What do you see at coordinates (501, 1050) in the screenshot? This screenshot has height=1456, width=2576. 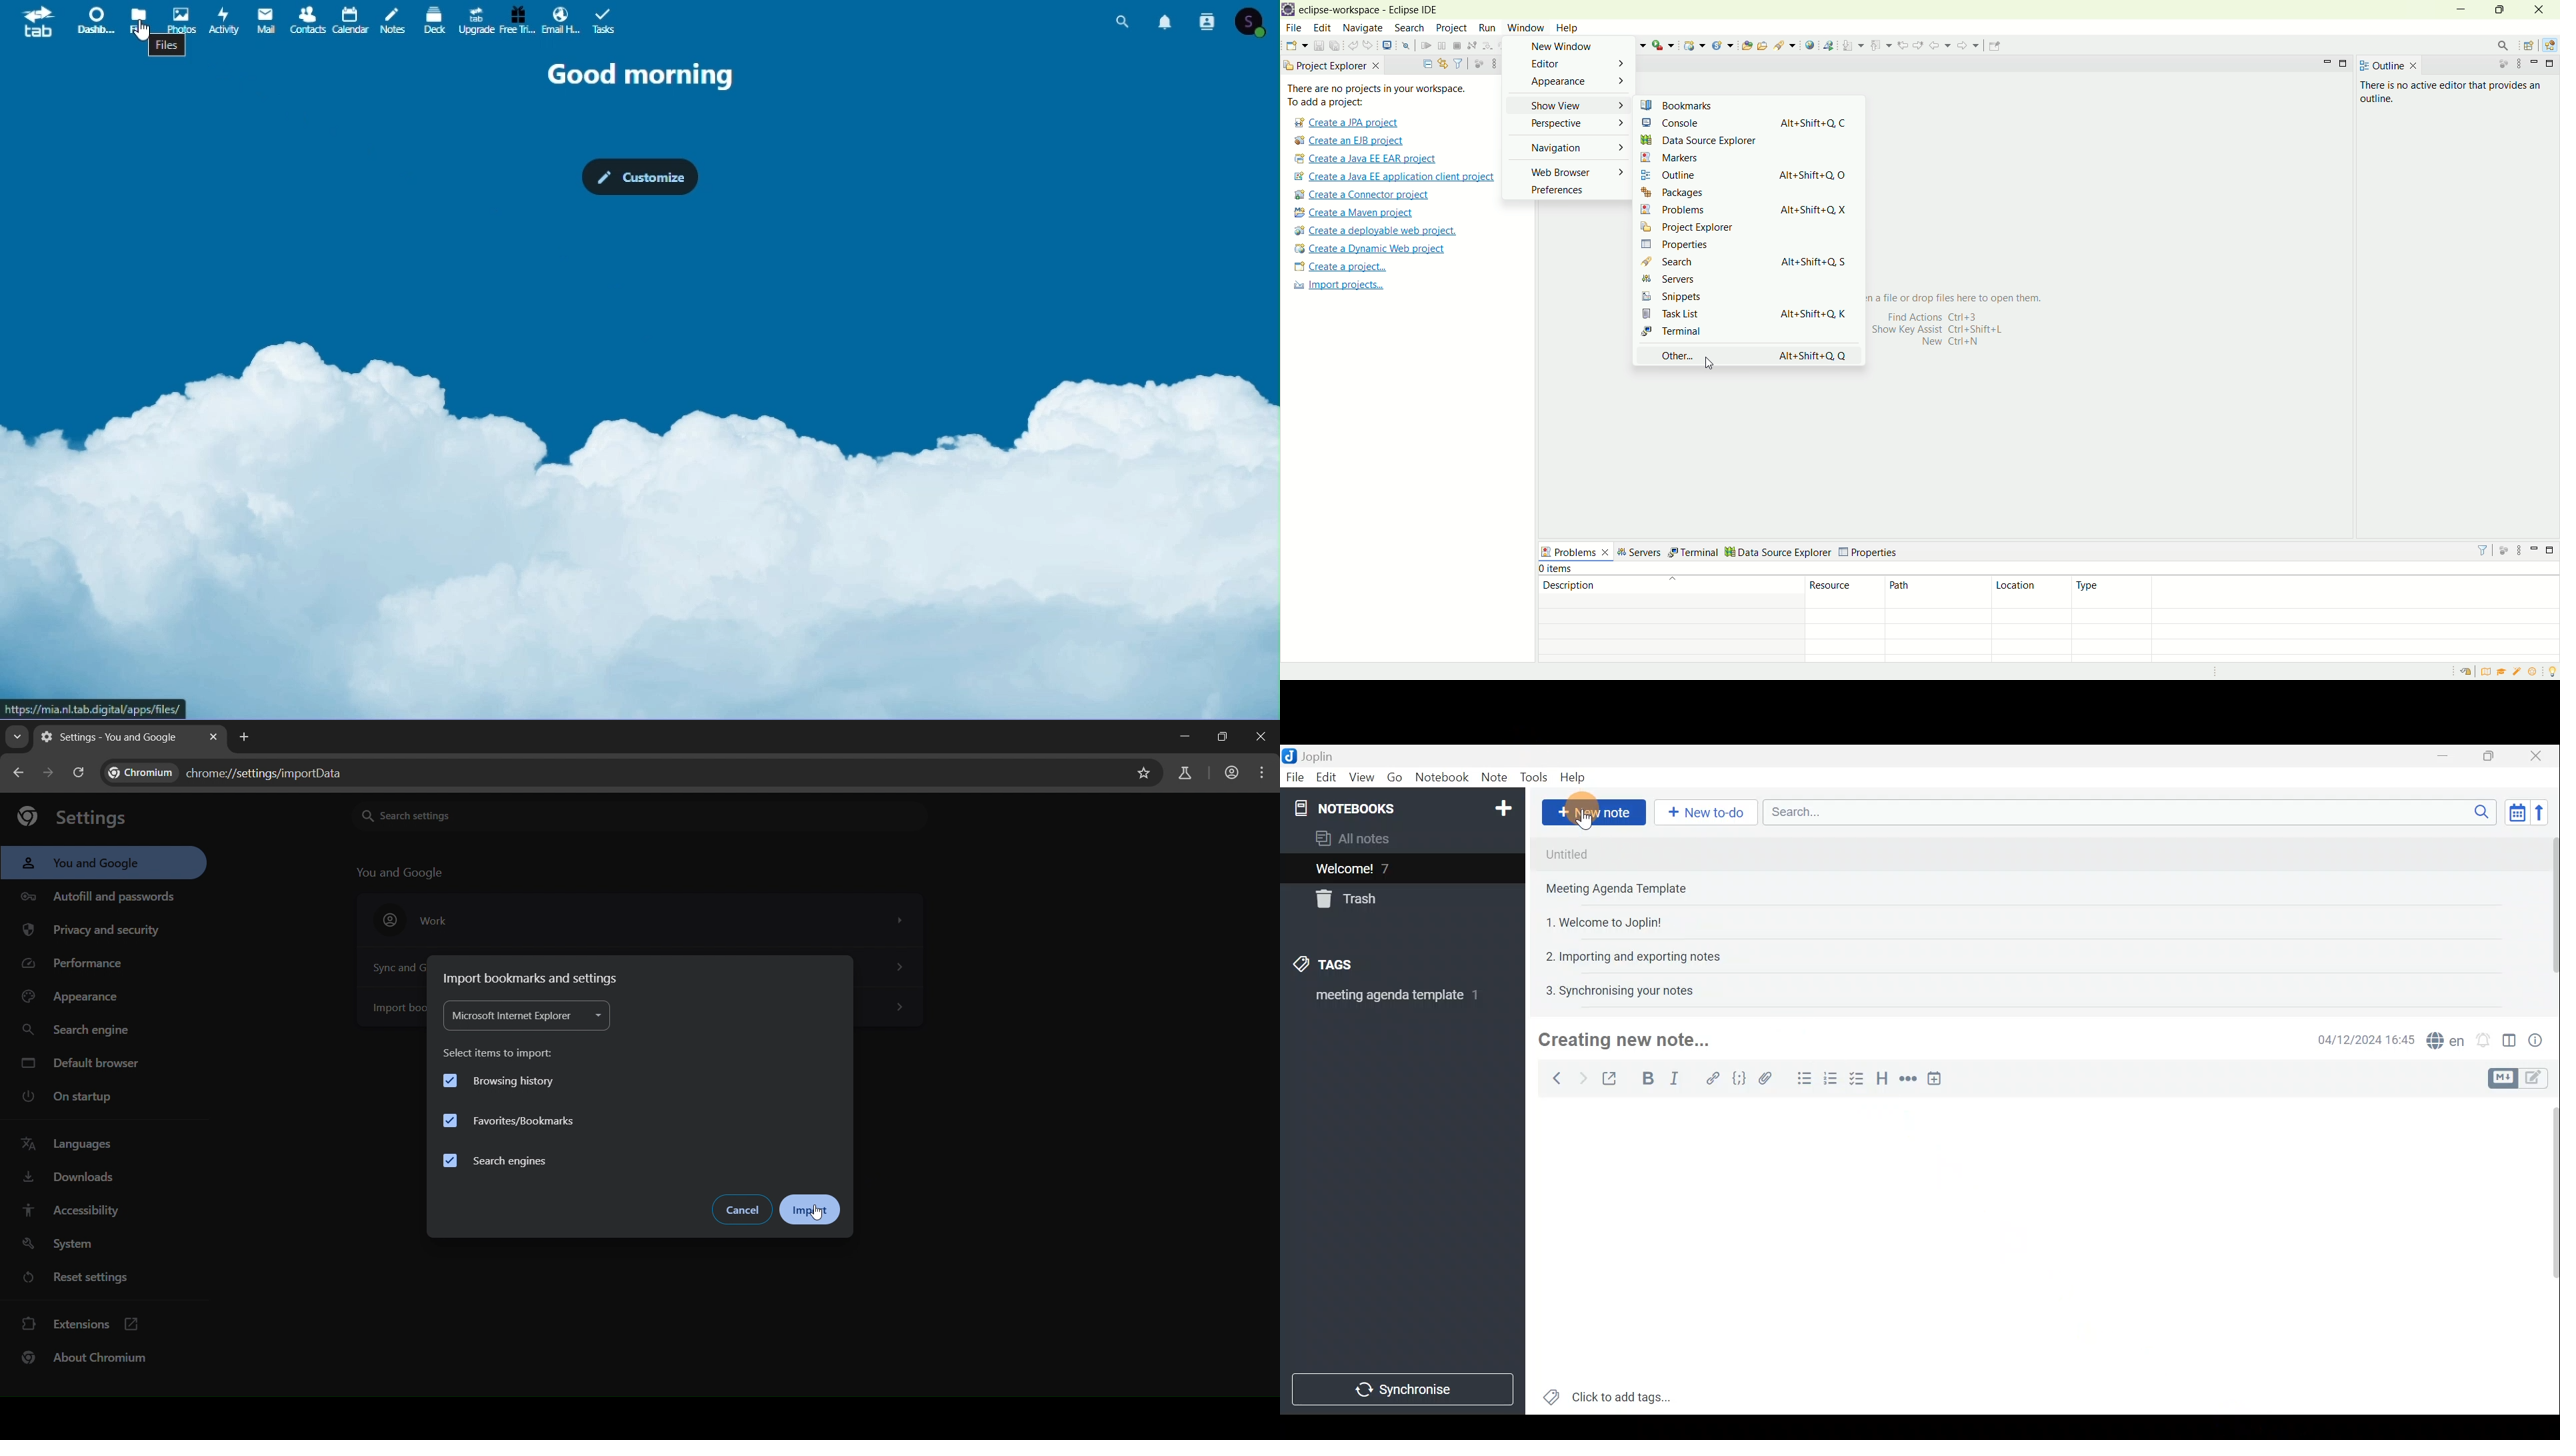 I see `select items to import` at bounding box center [501, 1050].